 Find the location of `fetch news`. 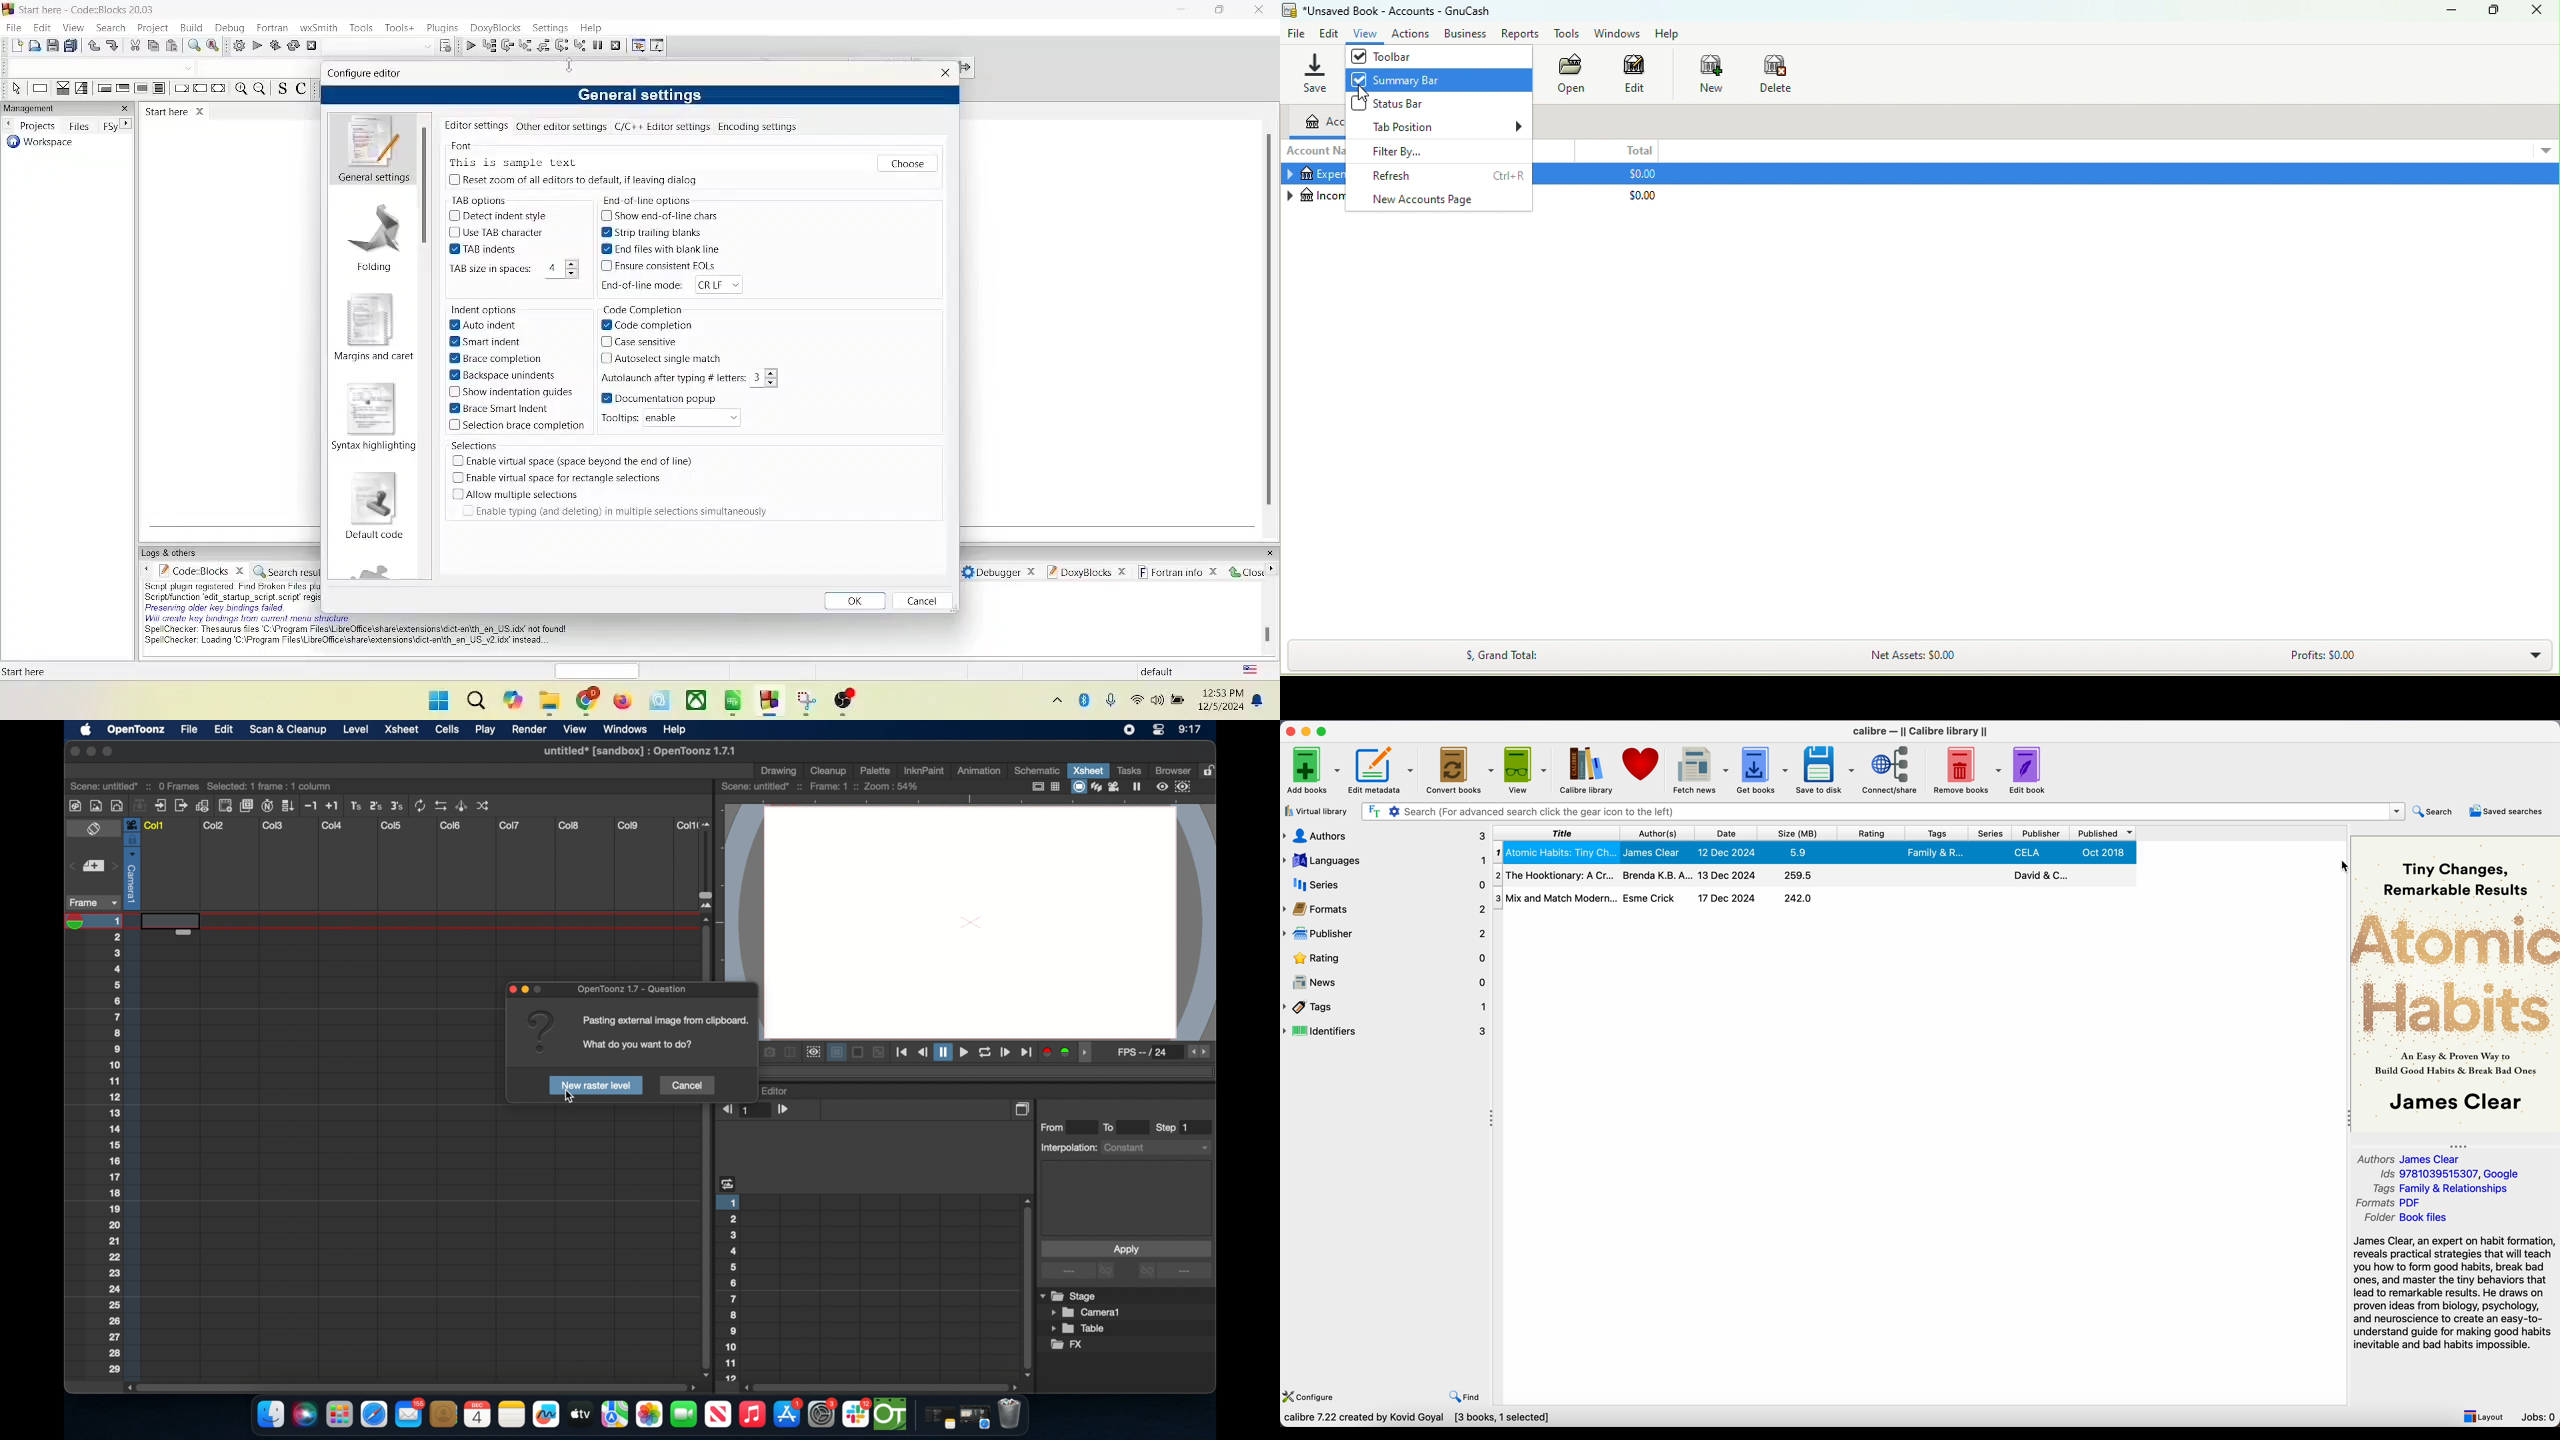

fetch news is located at coordinates (1700, 771).